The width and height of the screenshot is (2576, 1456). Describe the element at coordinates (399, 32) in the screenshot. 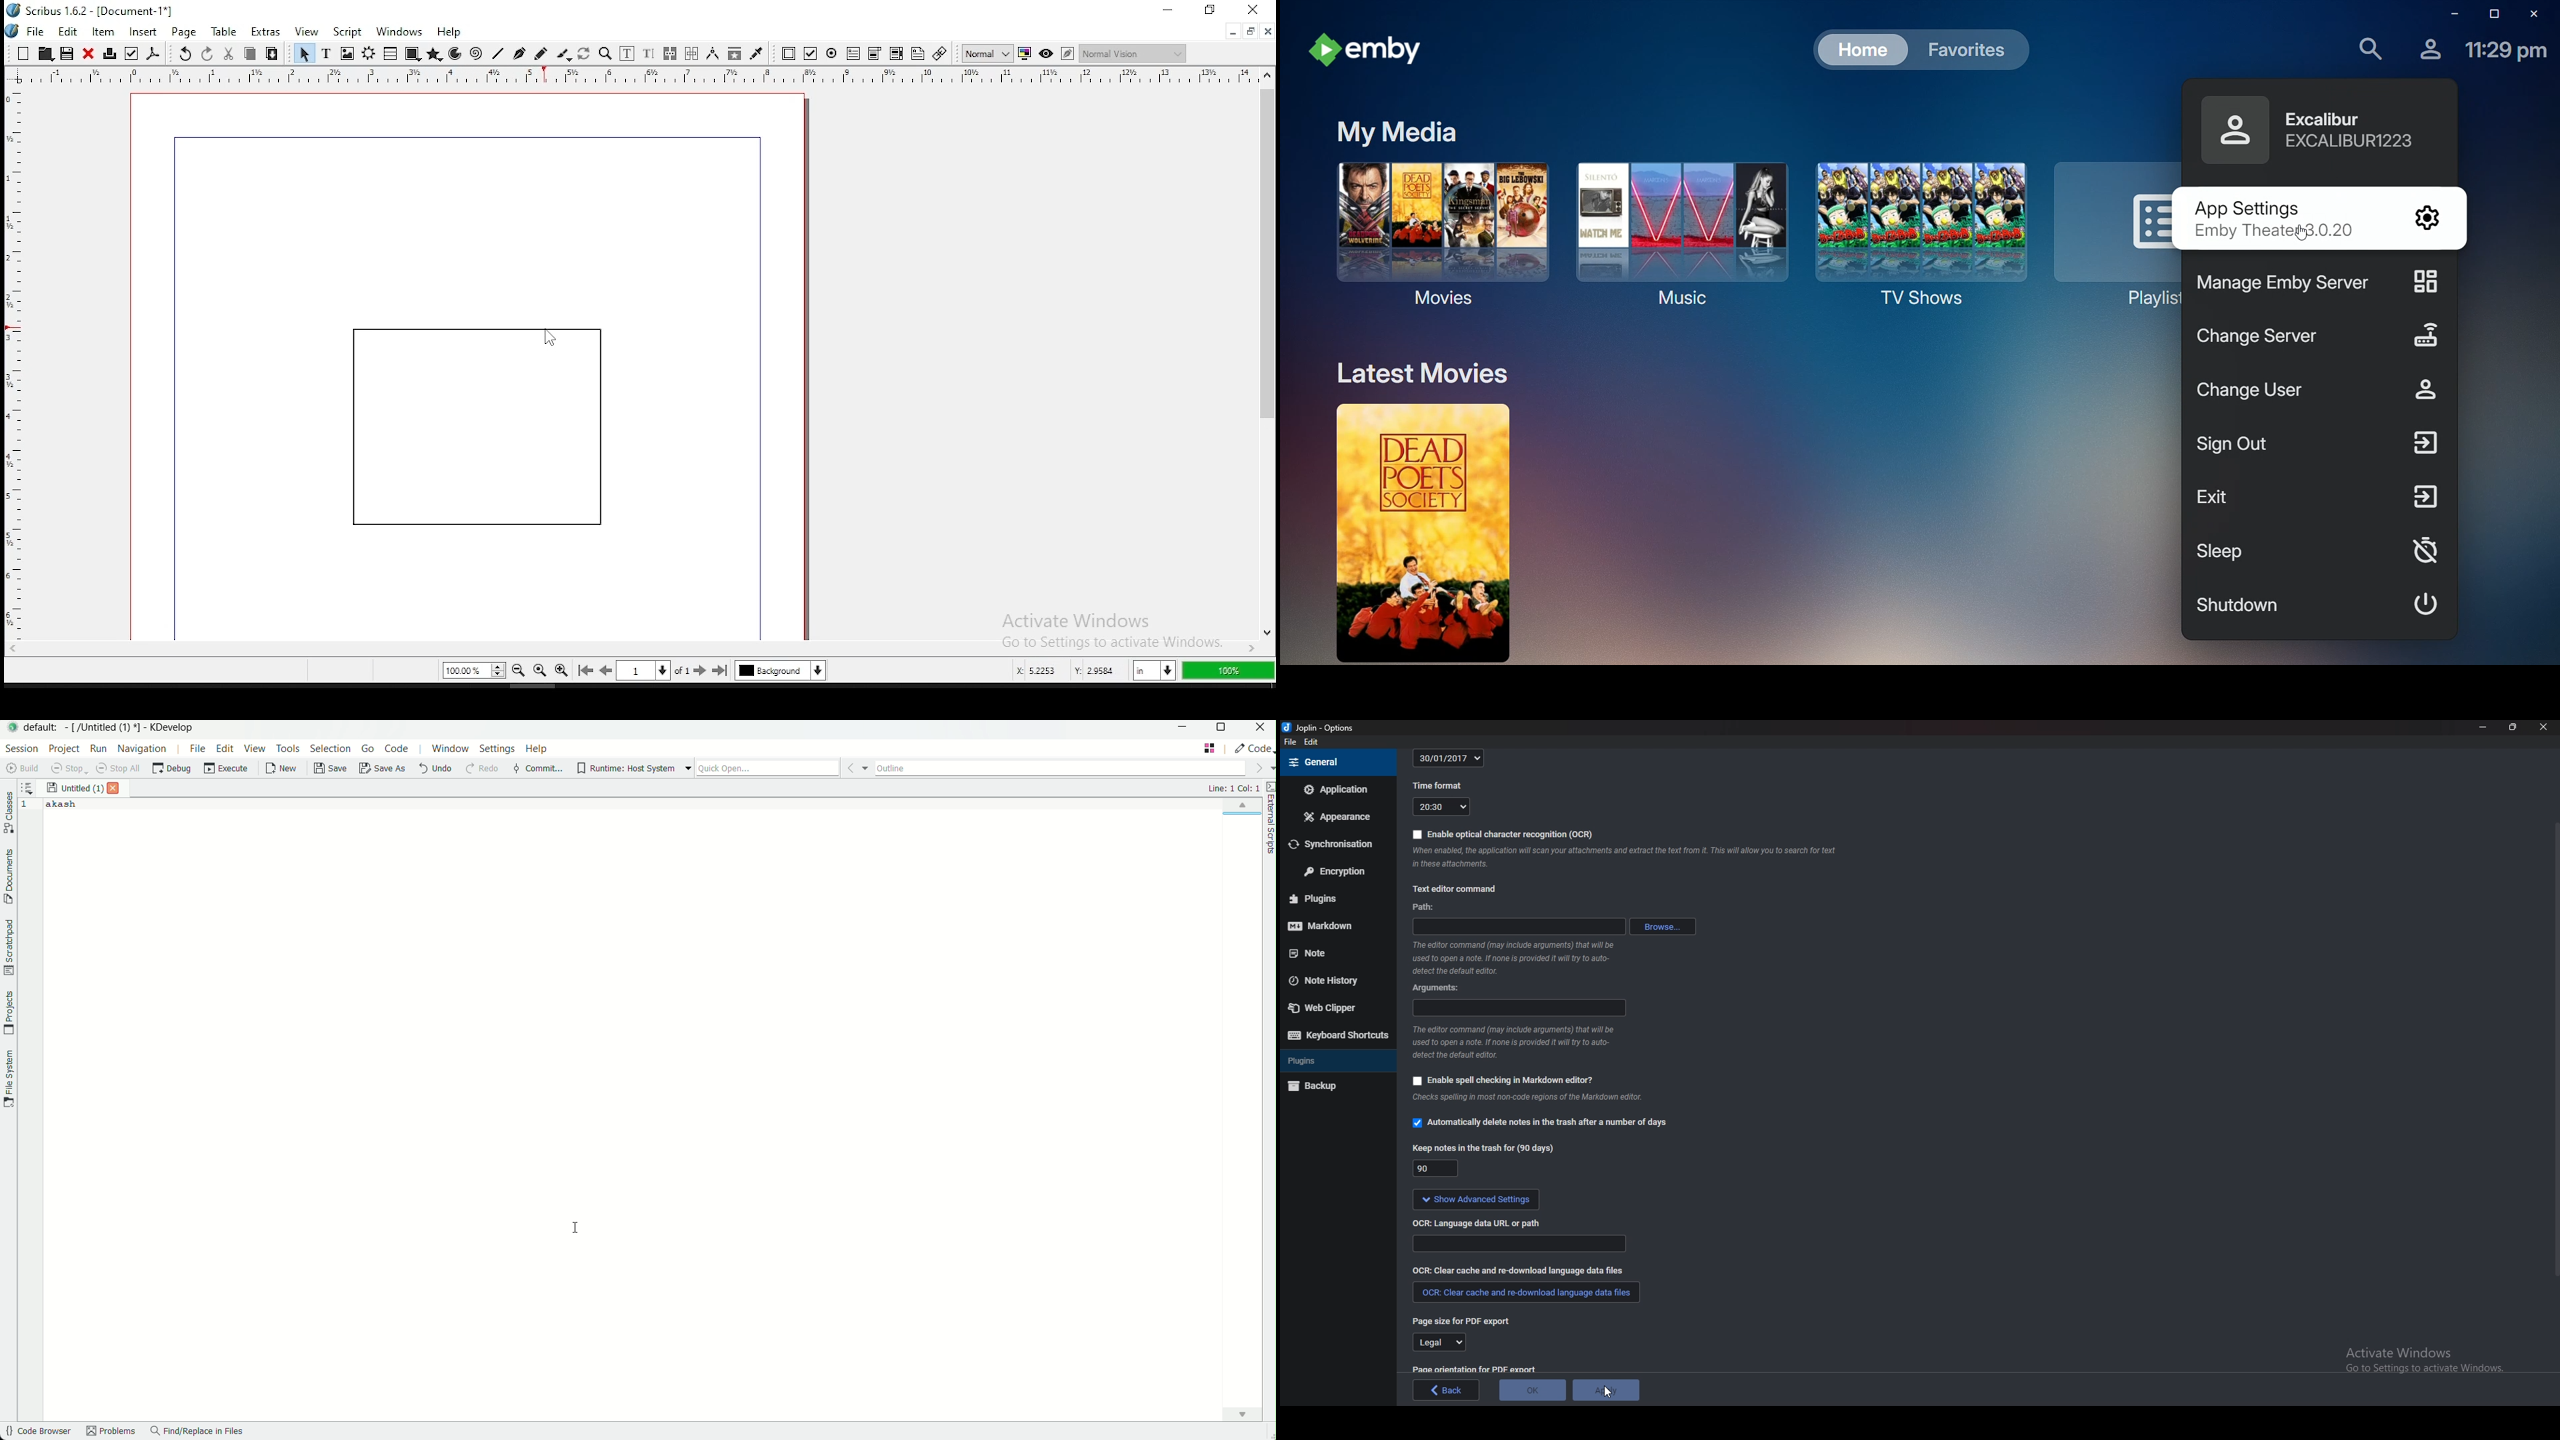

I see `windows` at that location.